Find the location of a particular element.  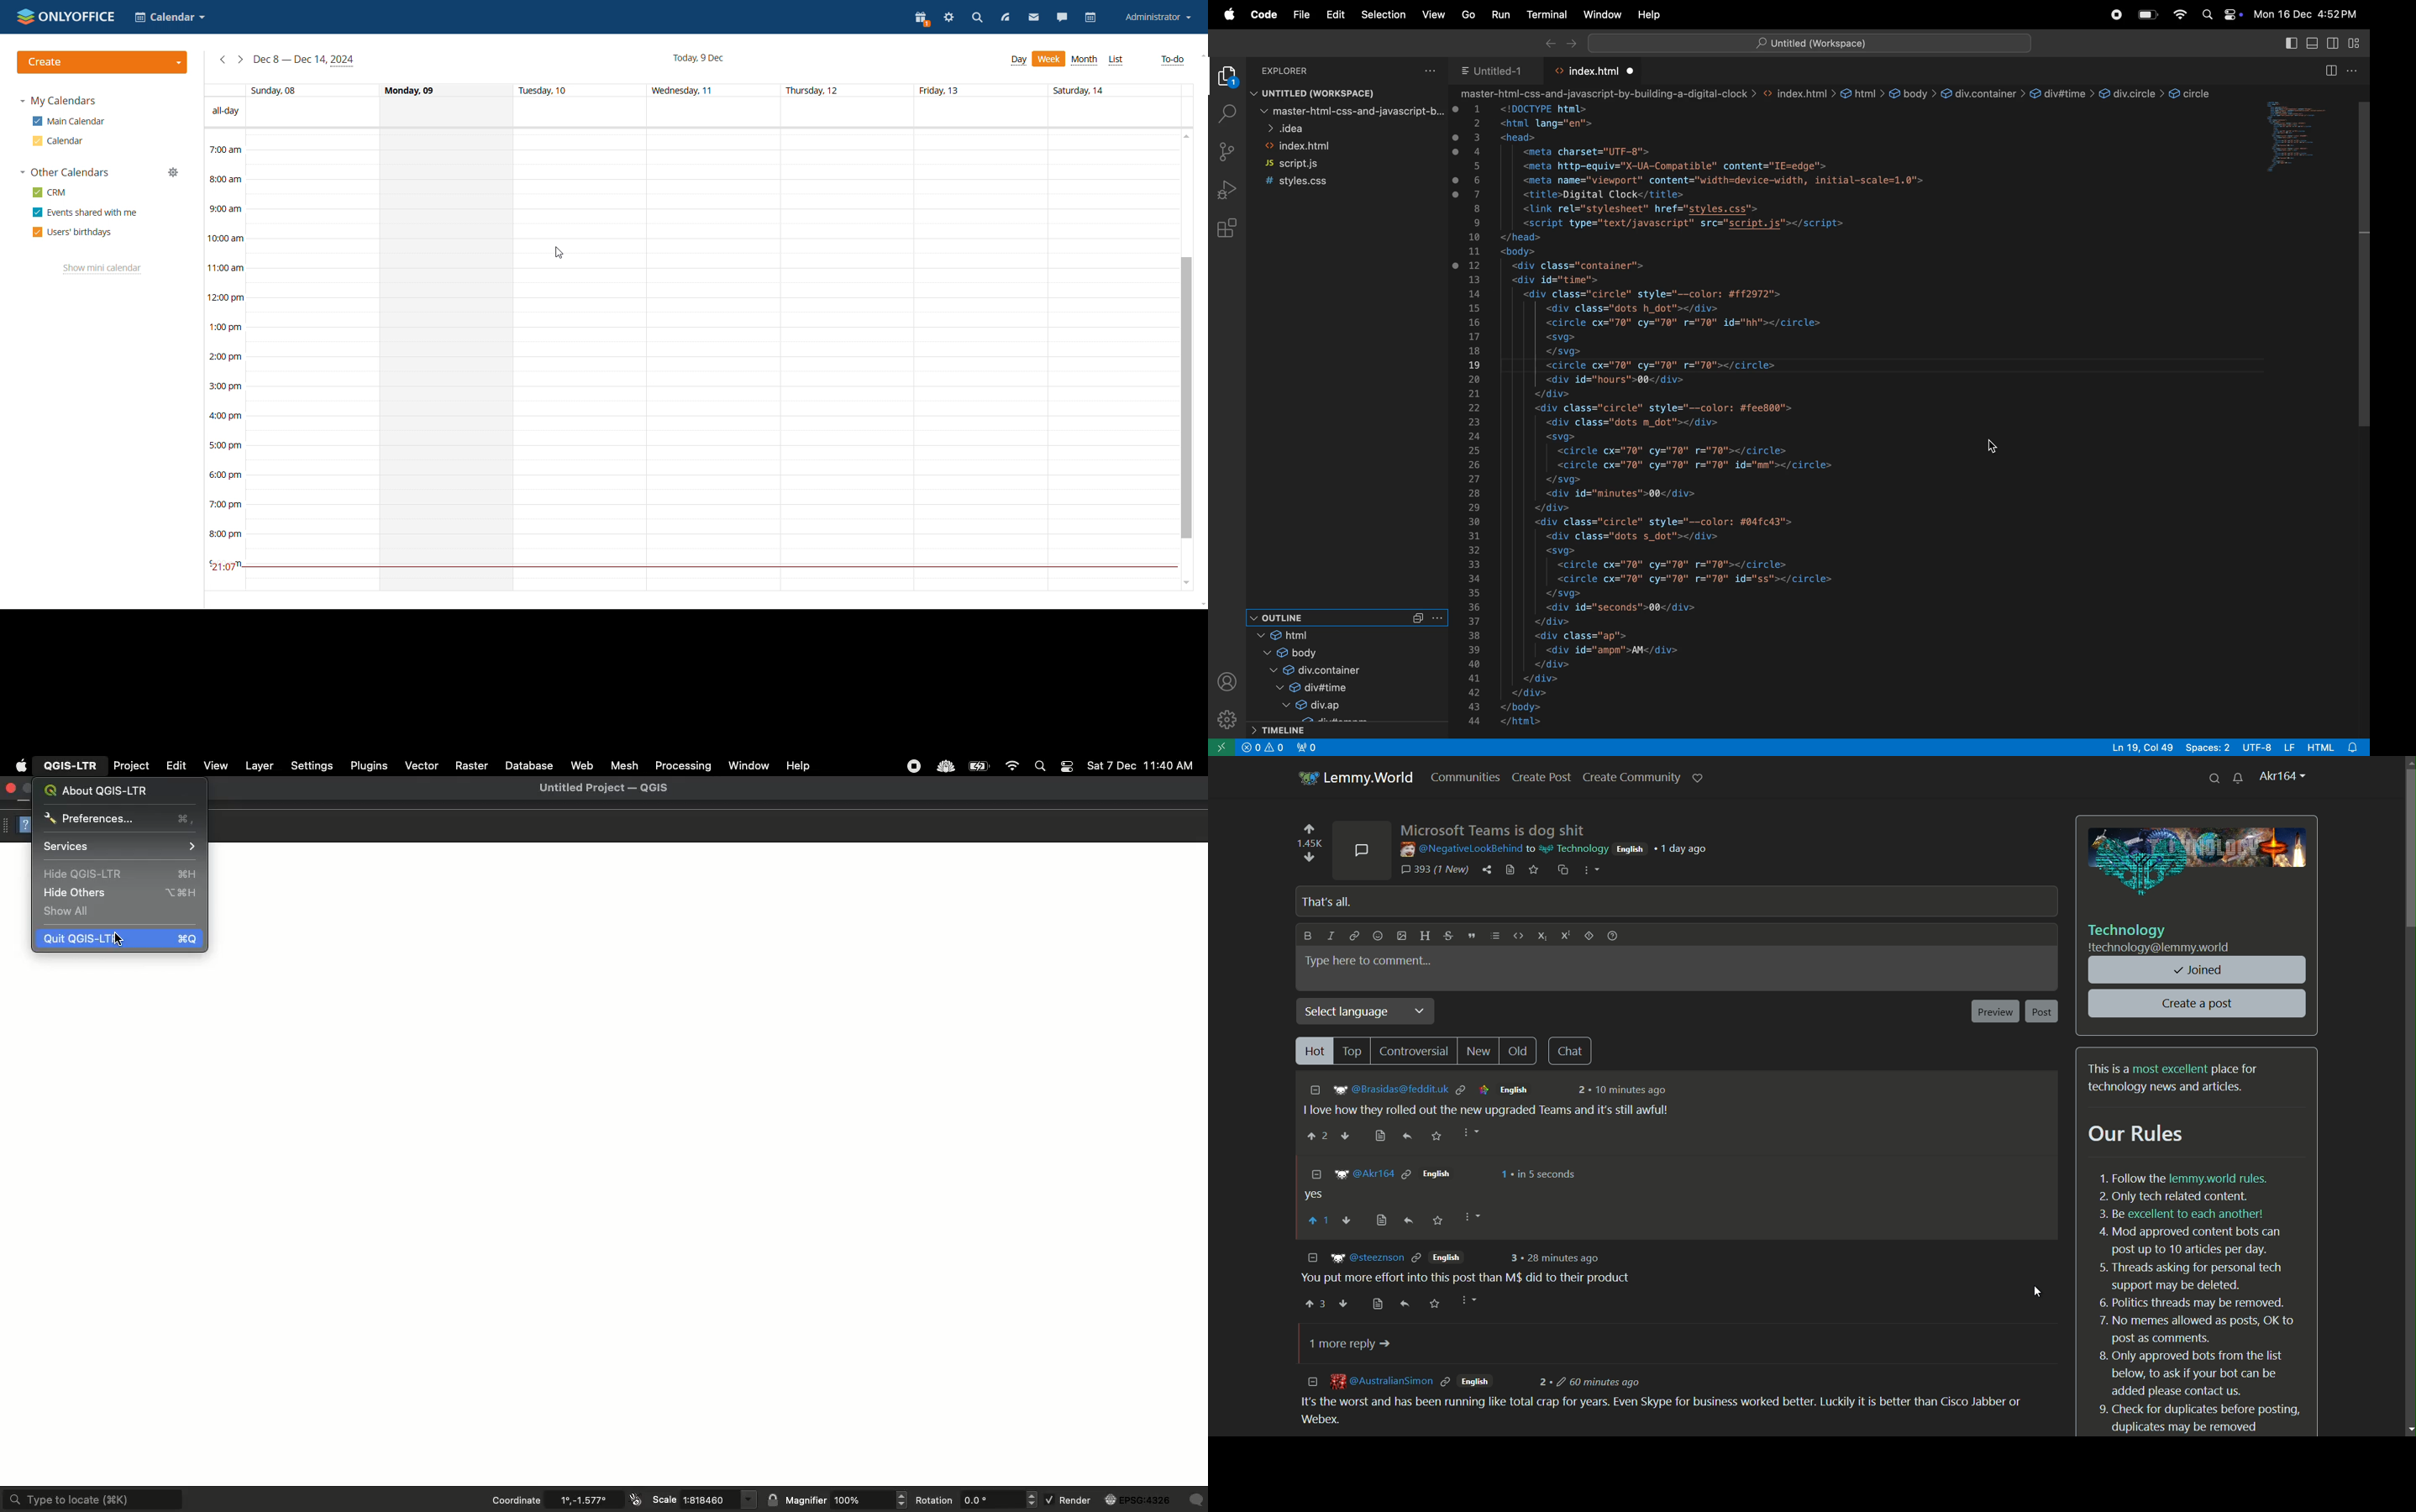

About is located at coordinates (102, 790).